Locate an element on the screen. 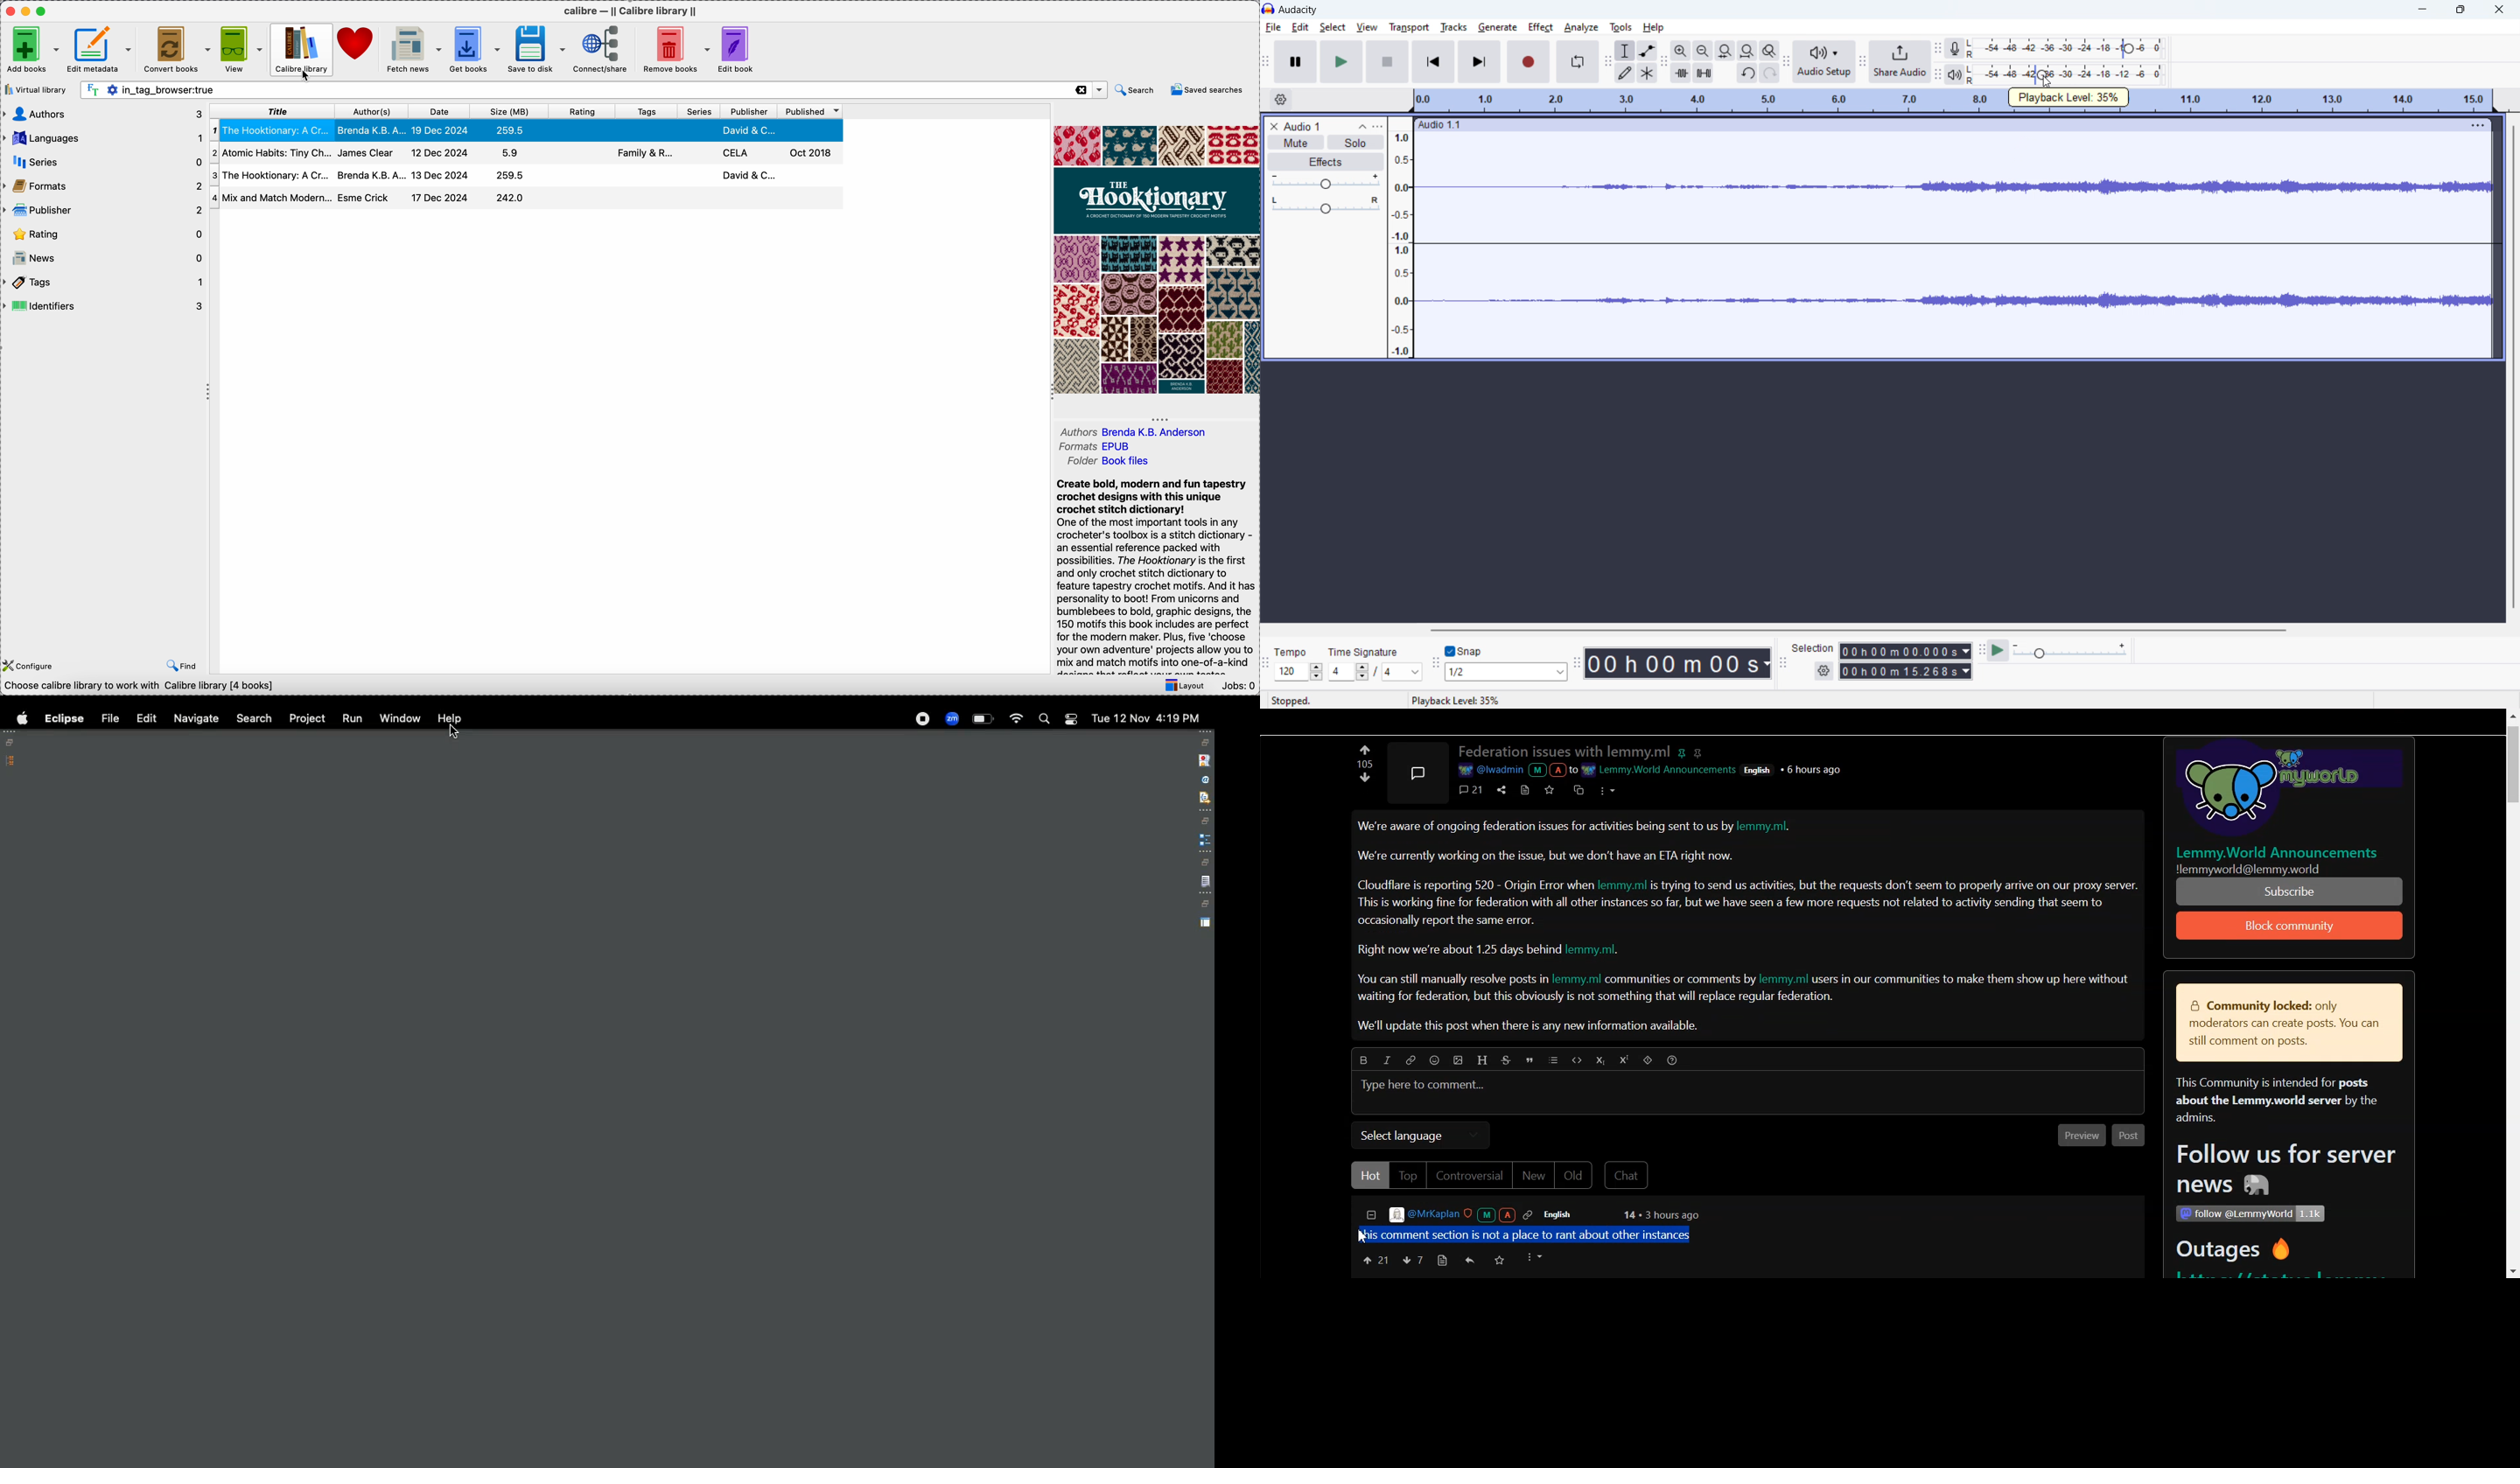 The width and height of the screenshot is (2520, 1484).  is located at coordinates (2250, 1214).